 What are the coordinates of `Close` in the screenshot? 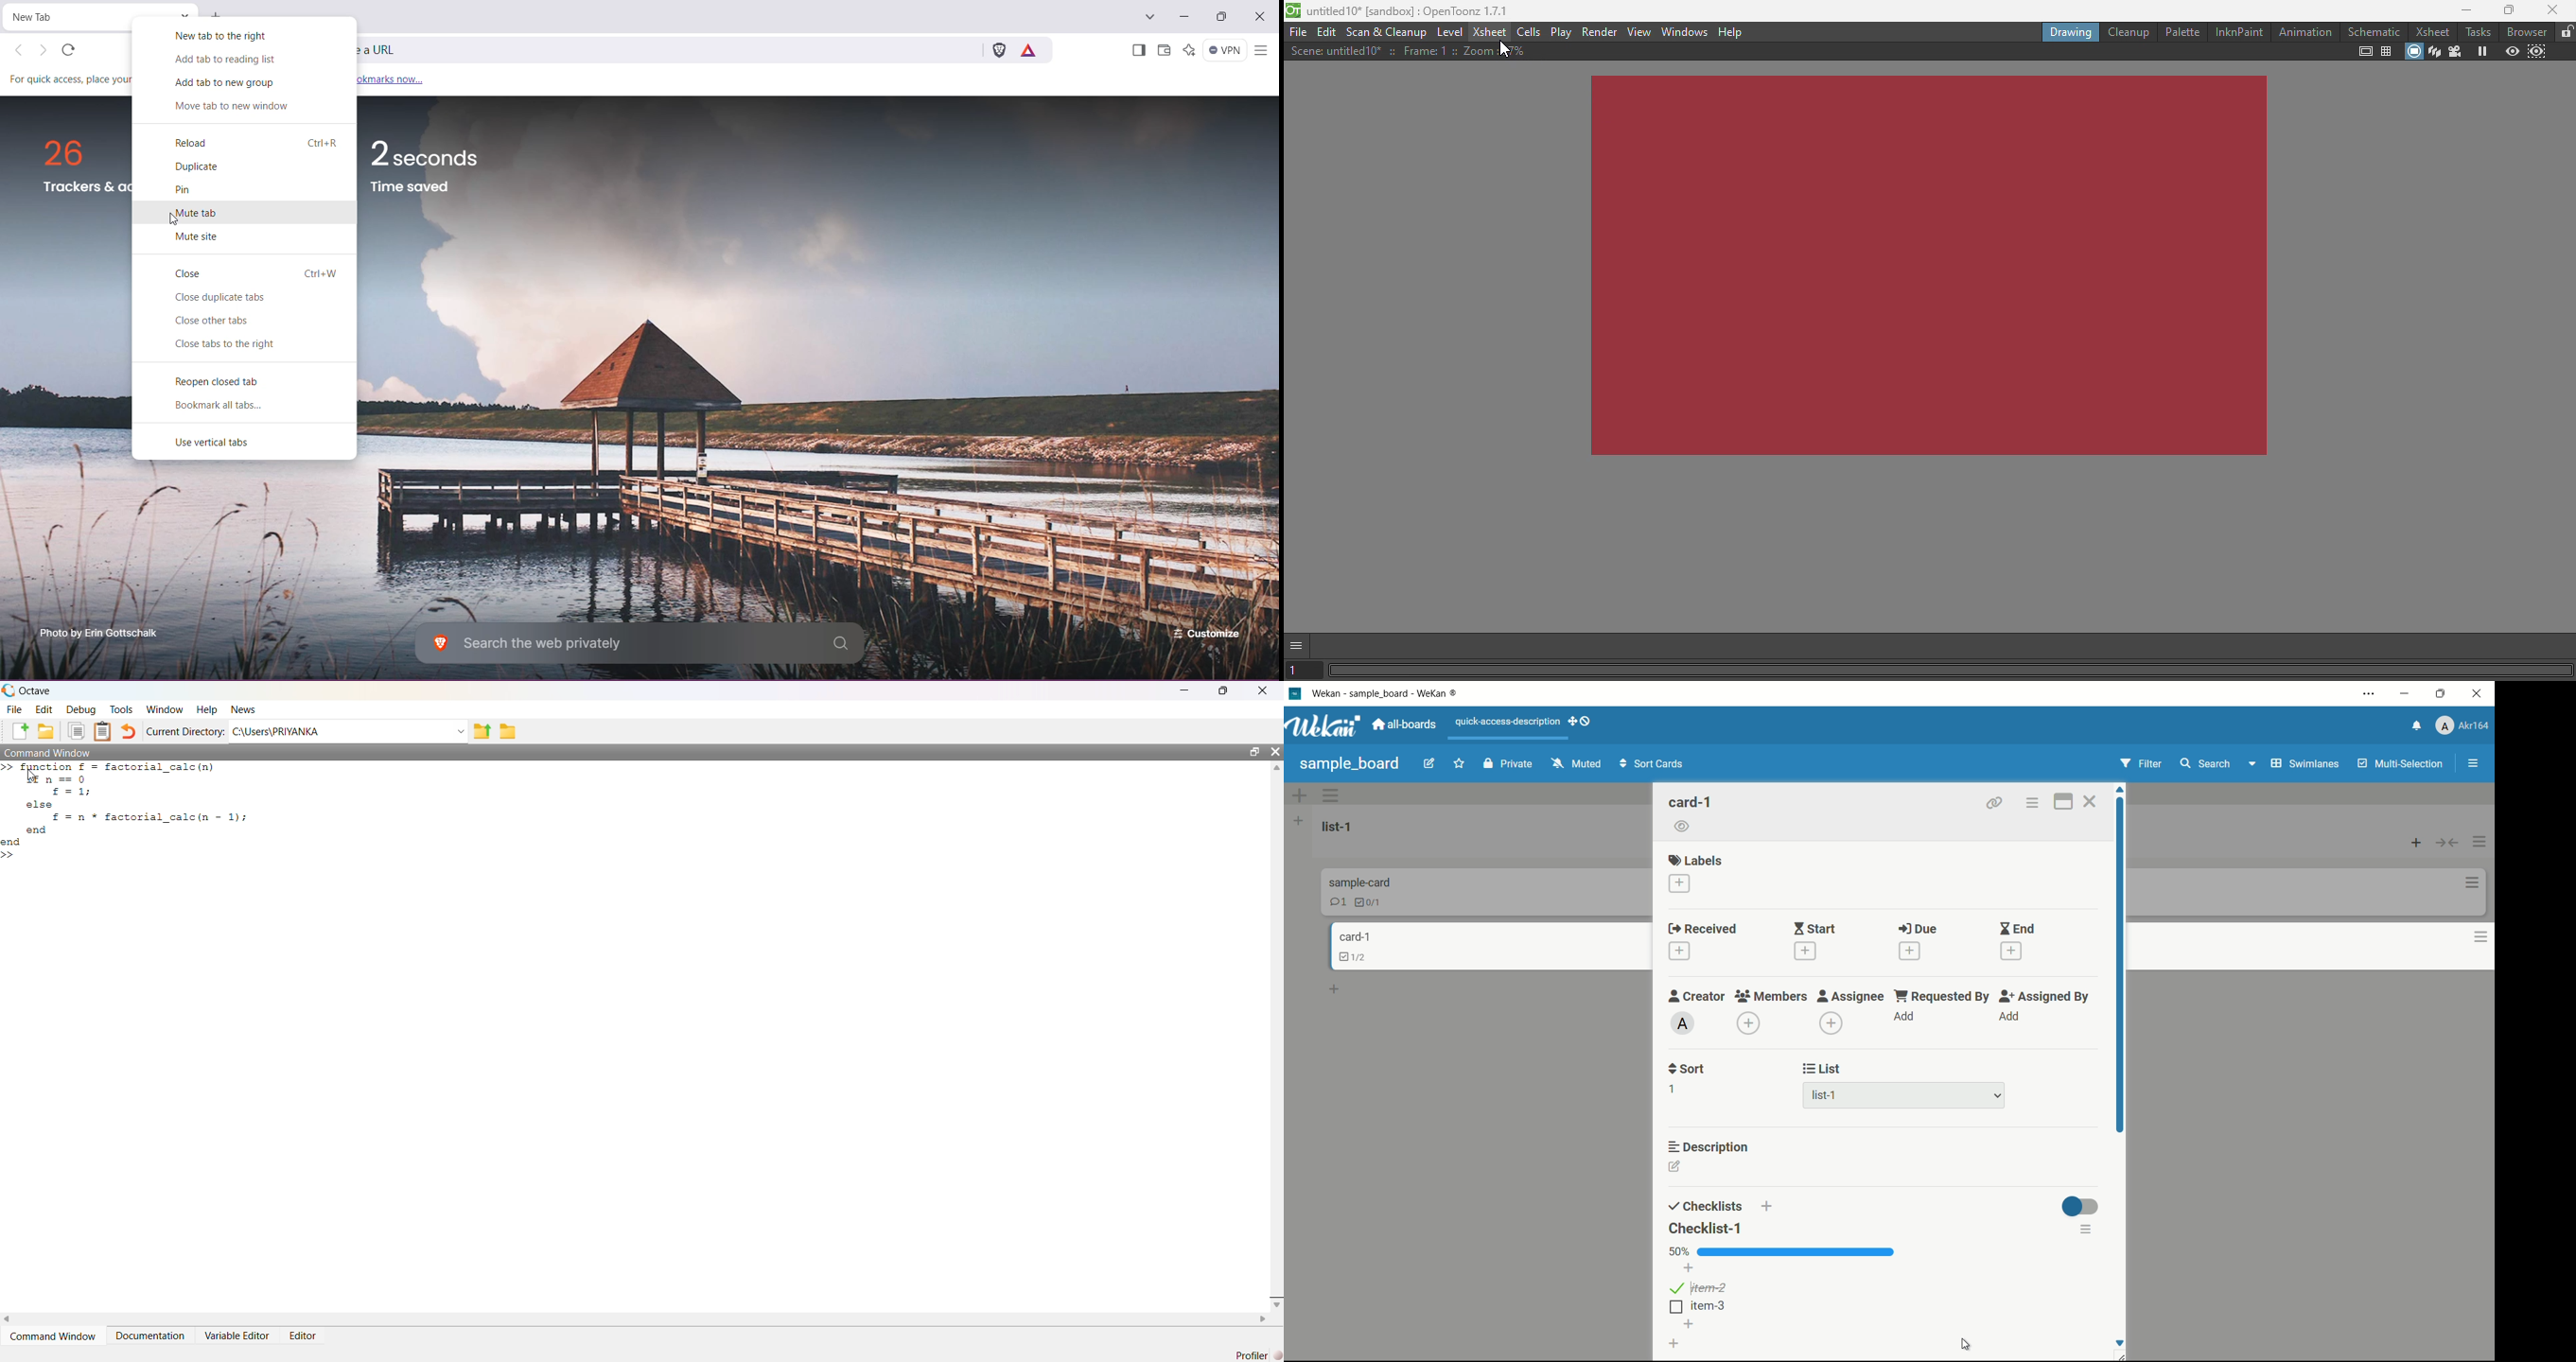 It's located at (2554, 10).